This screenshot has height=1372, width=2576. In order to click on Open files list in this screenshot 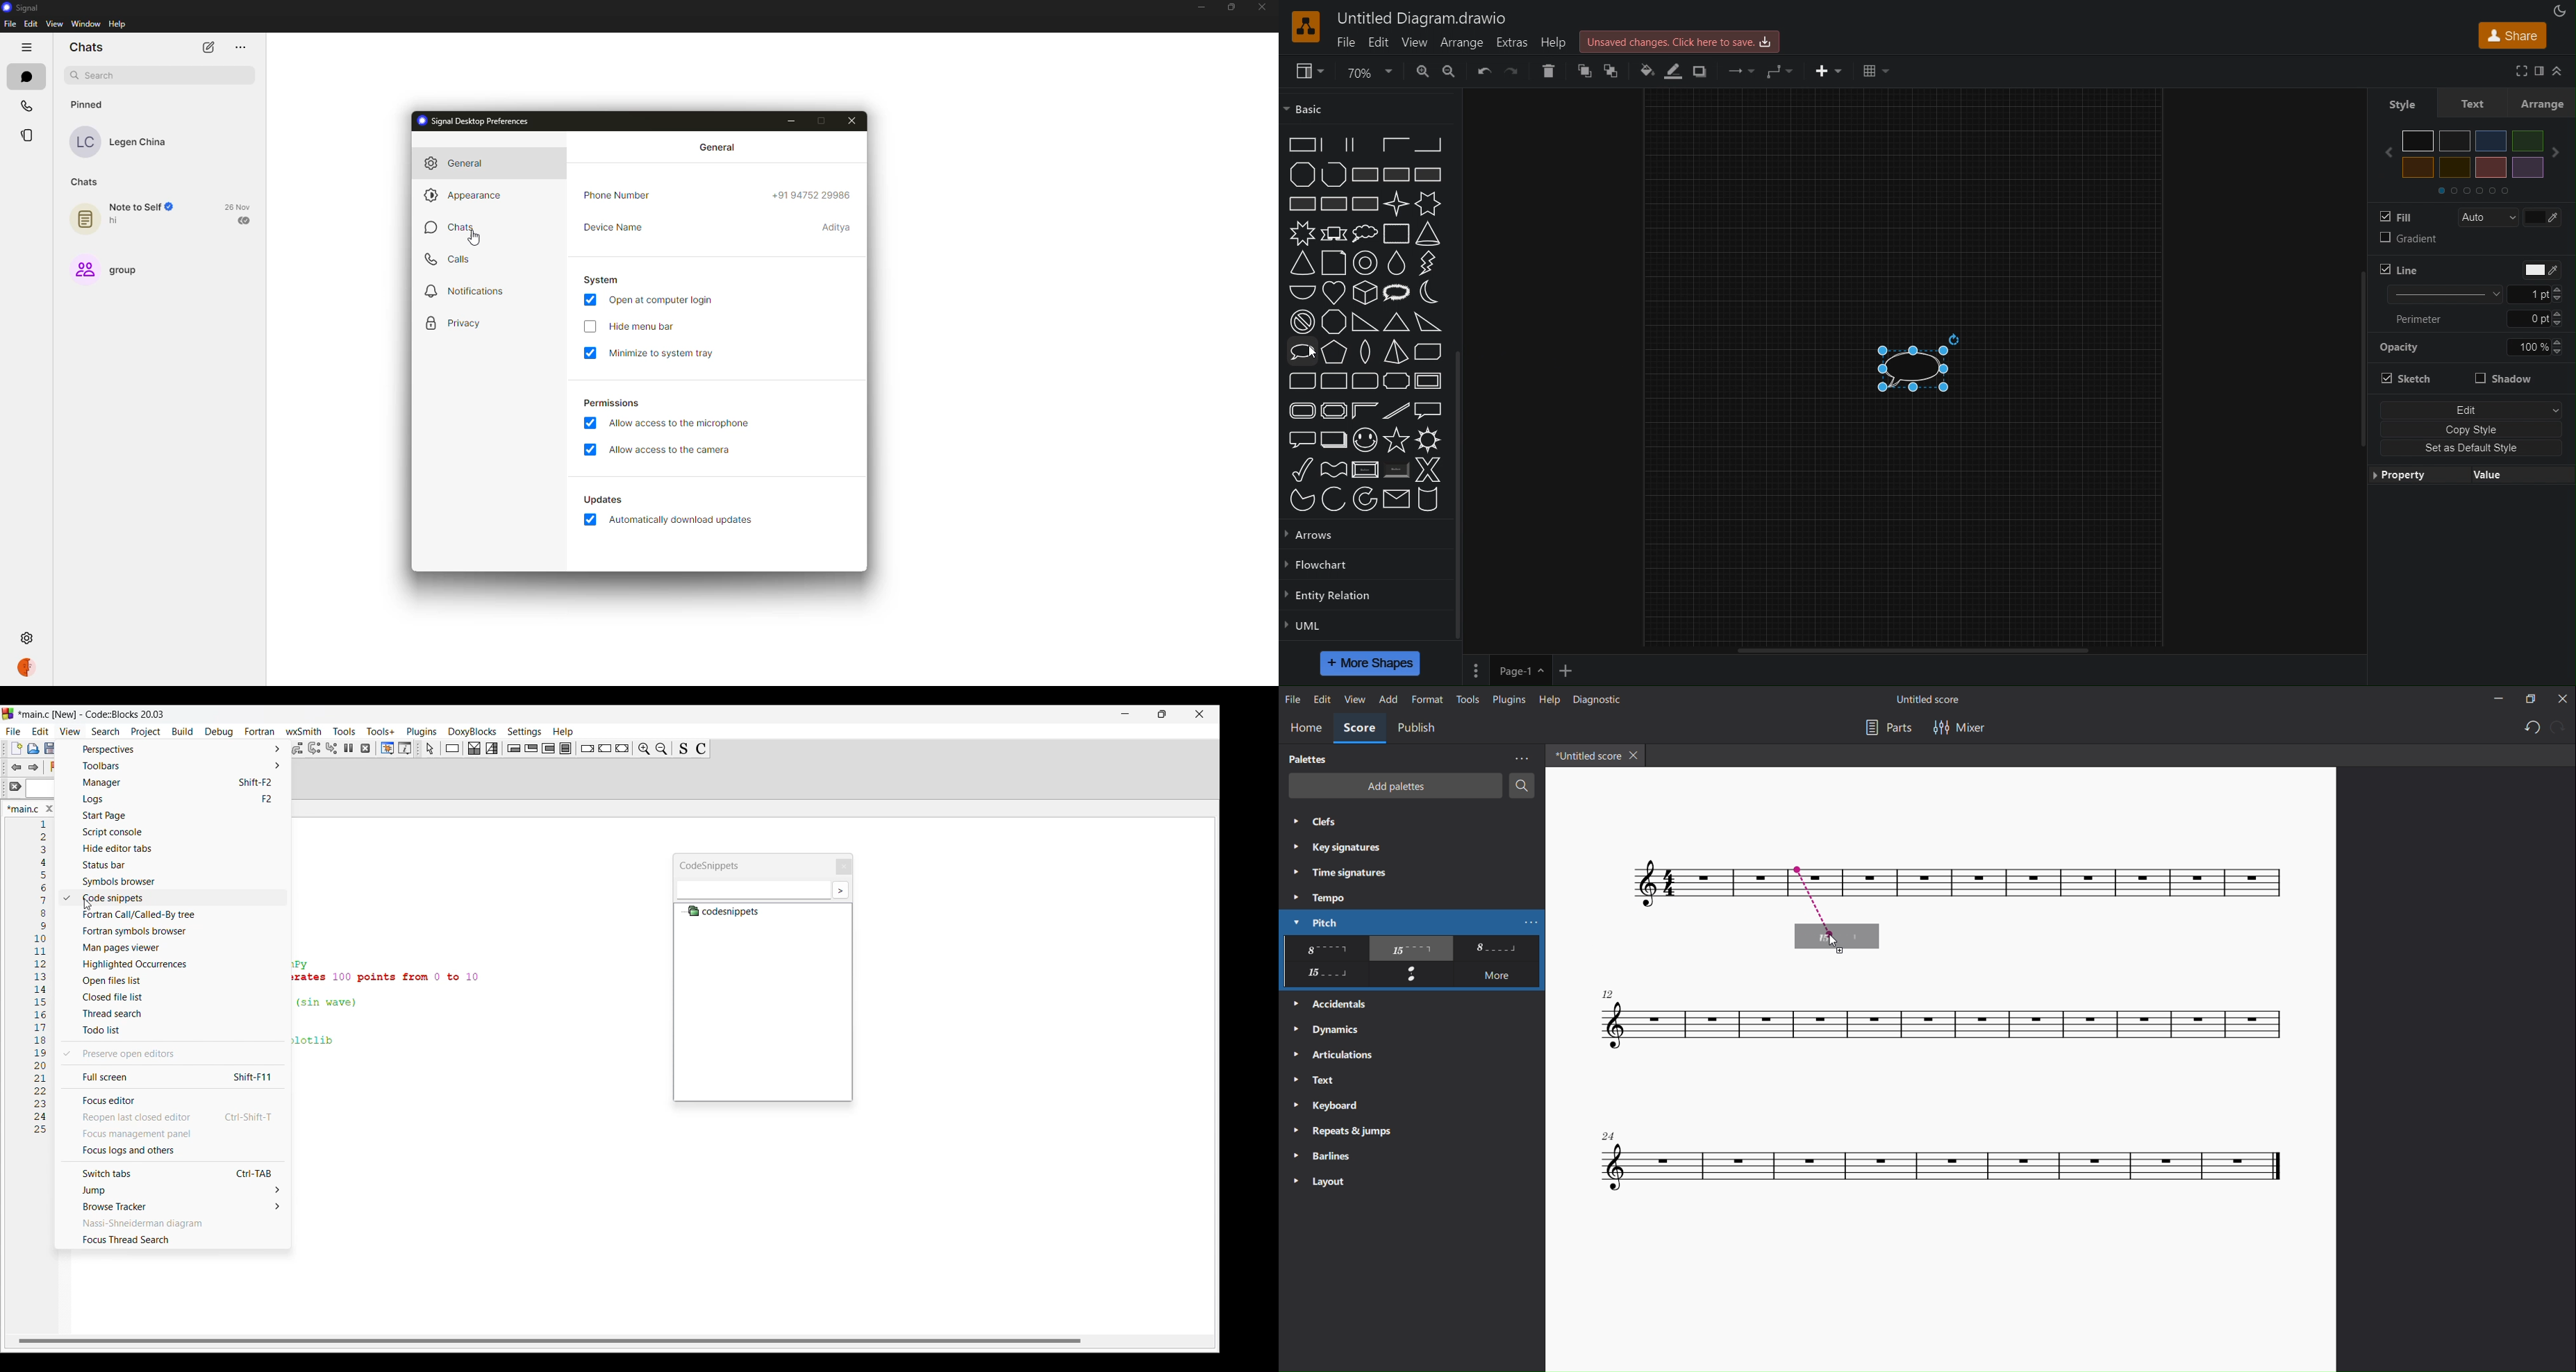, I will do `click(179, 981)`.